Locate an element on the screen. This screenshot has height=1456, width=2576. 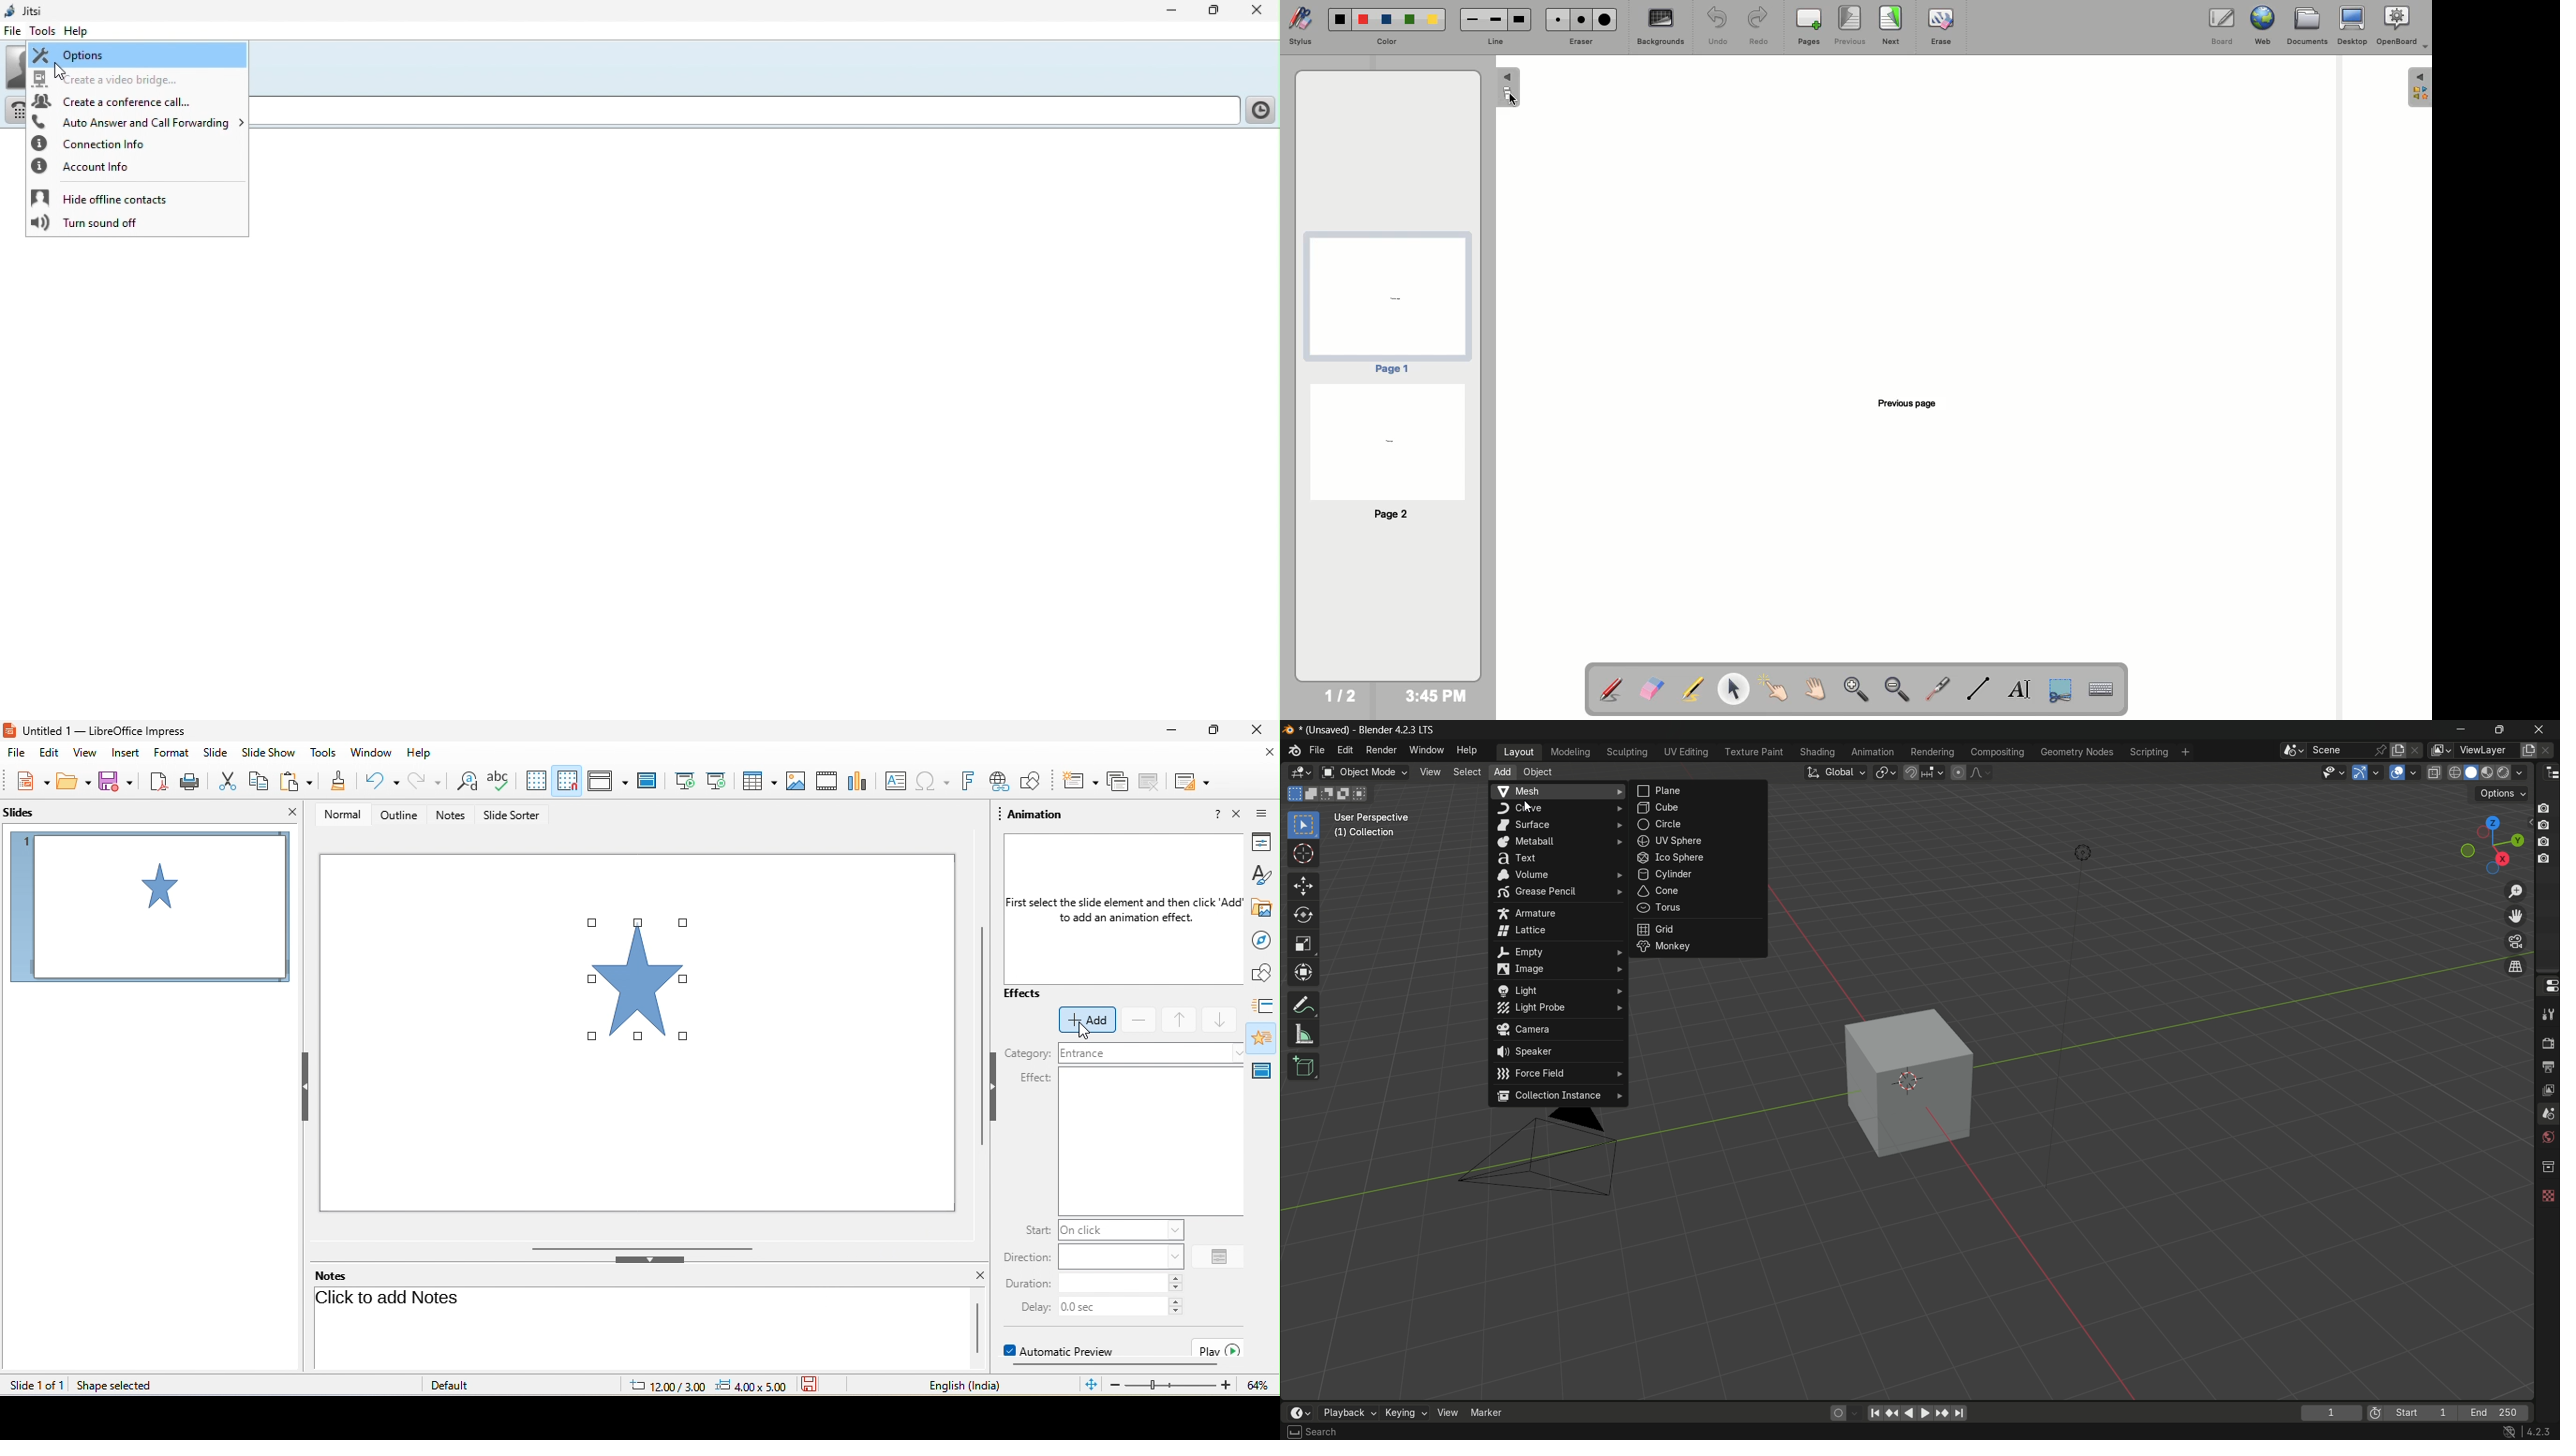
master slide is located at coordinates (1264, 1069).